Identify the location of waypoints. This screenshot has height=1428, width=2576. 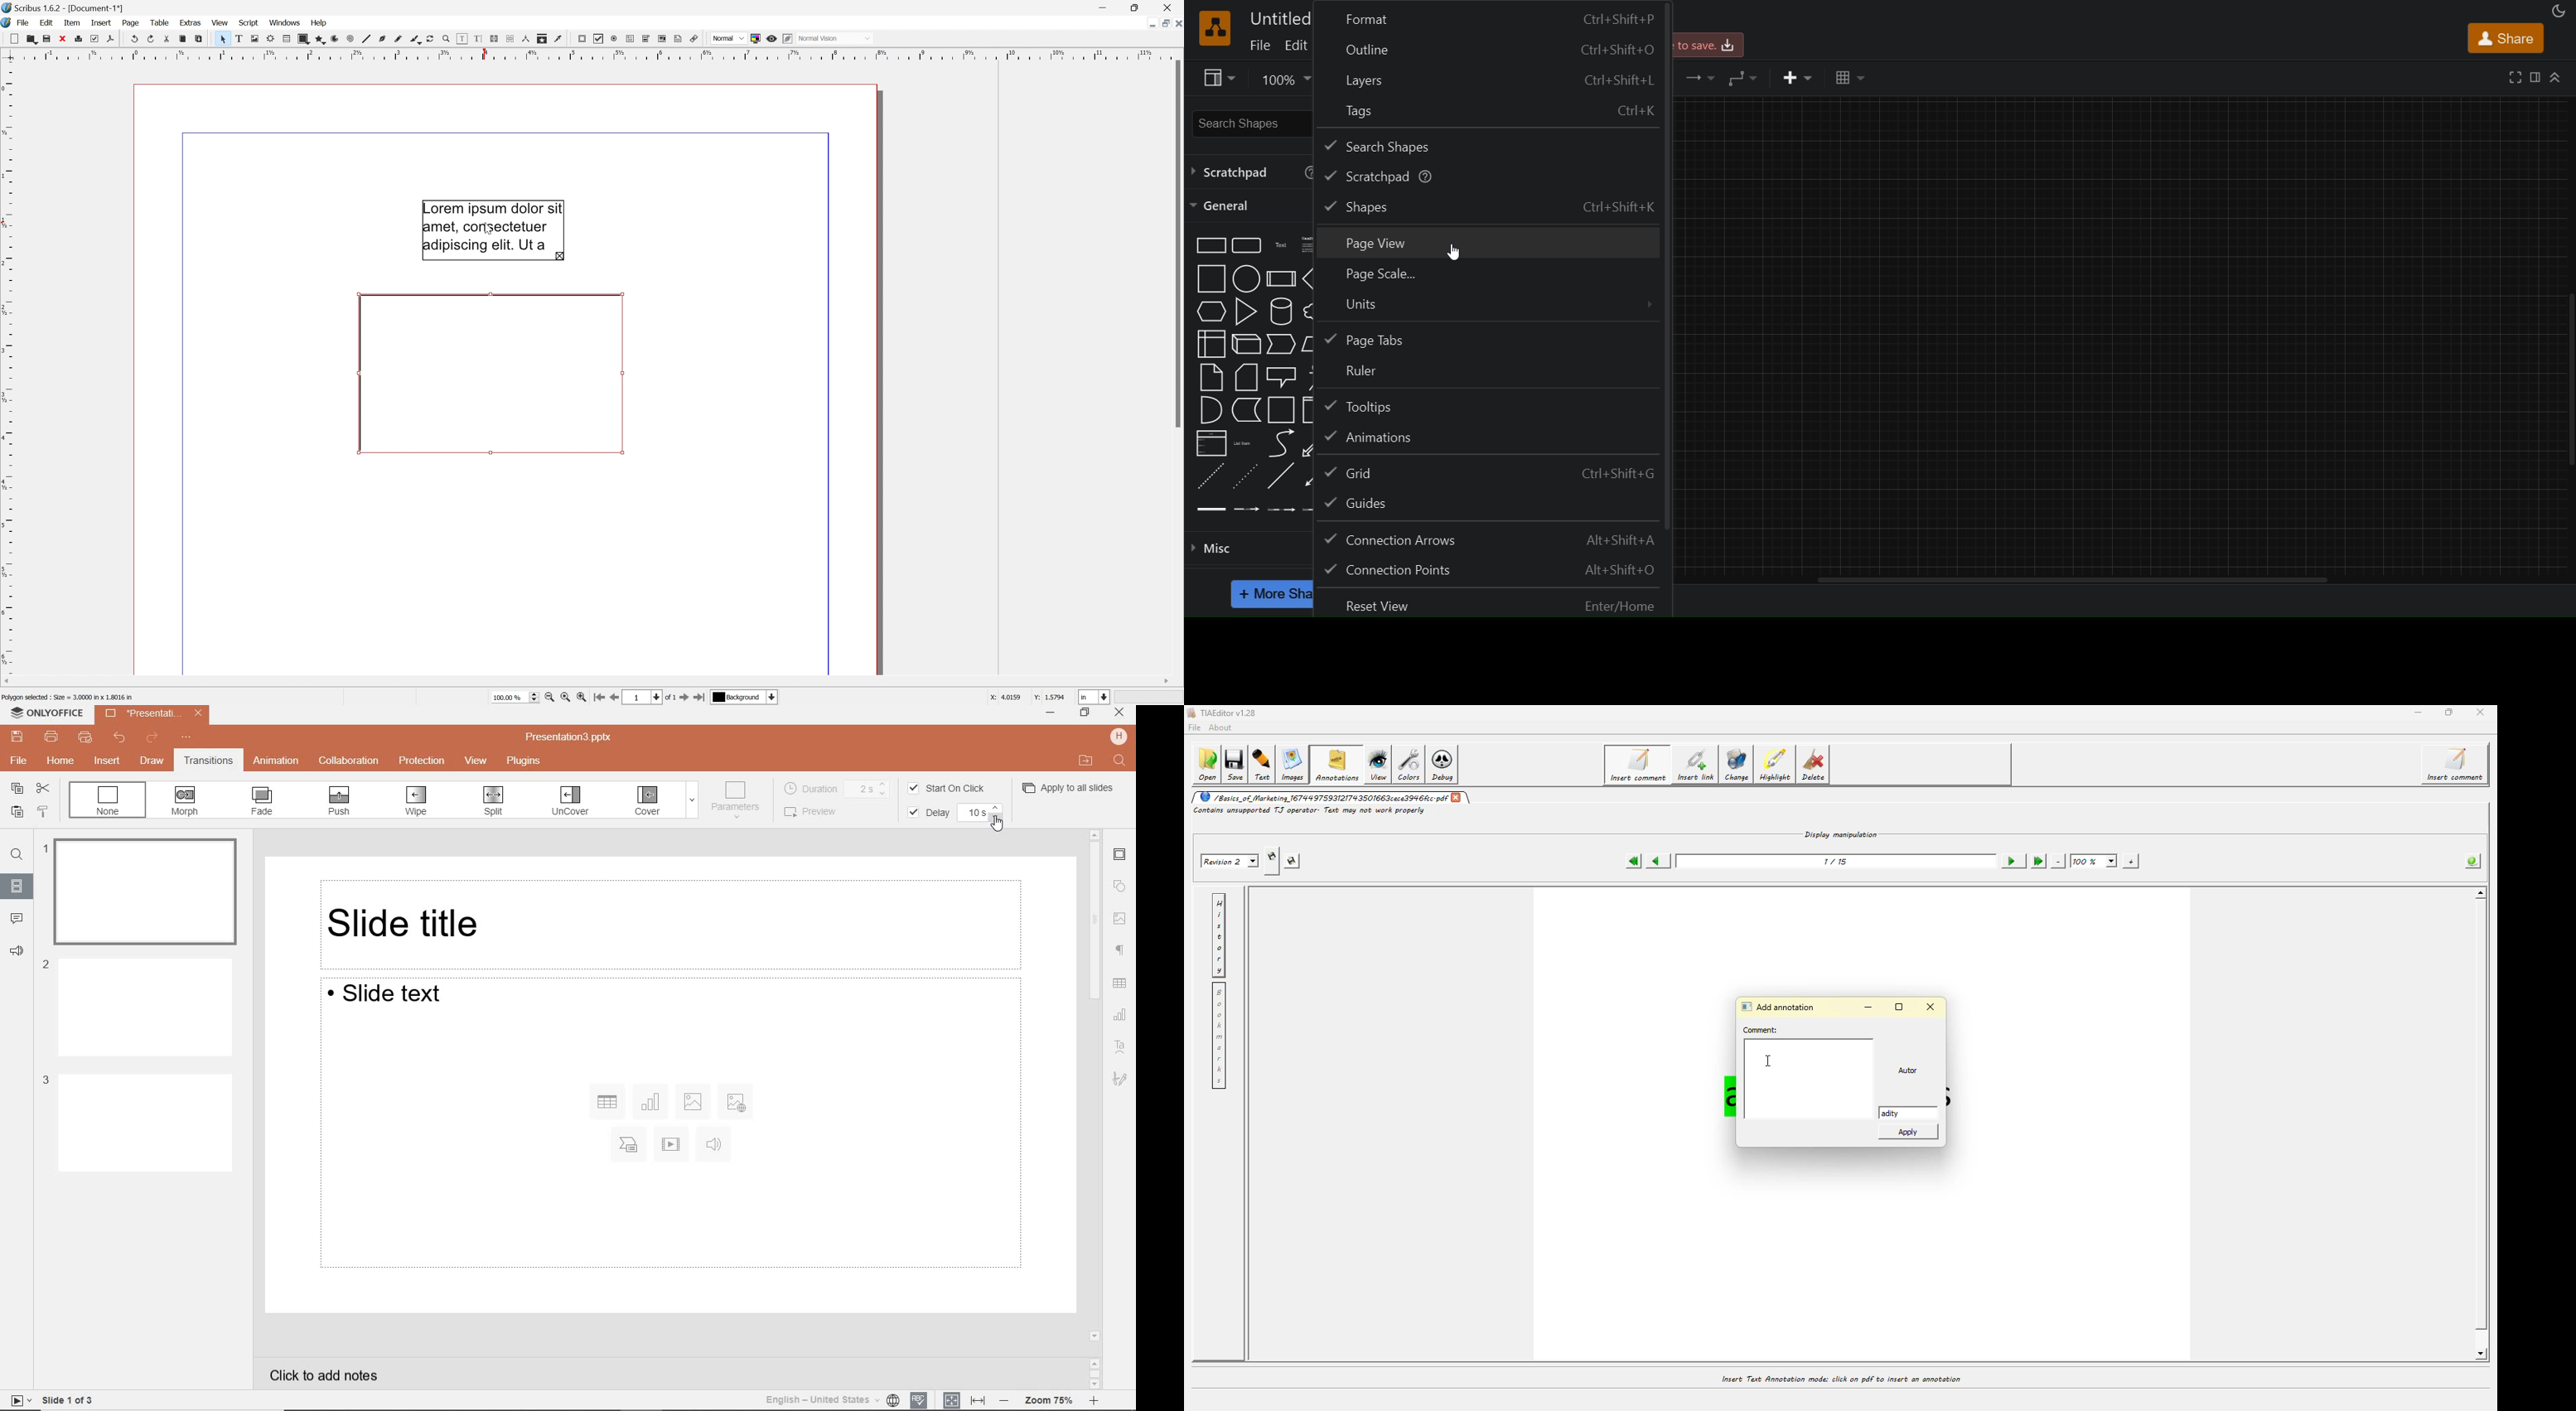
(1746, 76).